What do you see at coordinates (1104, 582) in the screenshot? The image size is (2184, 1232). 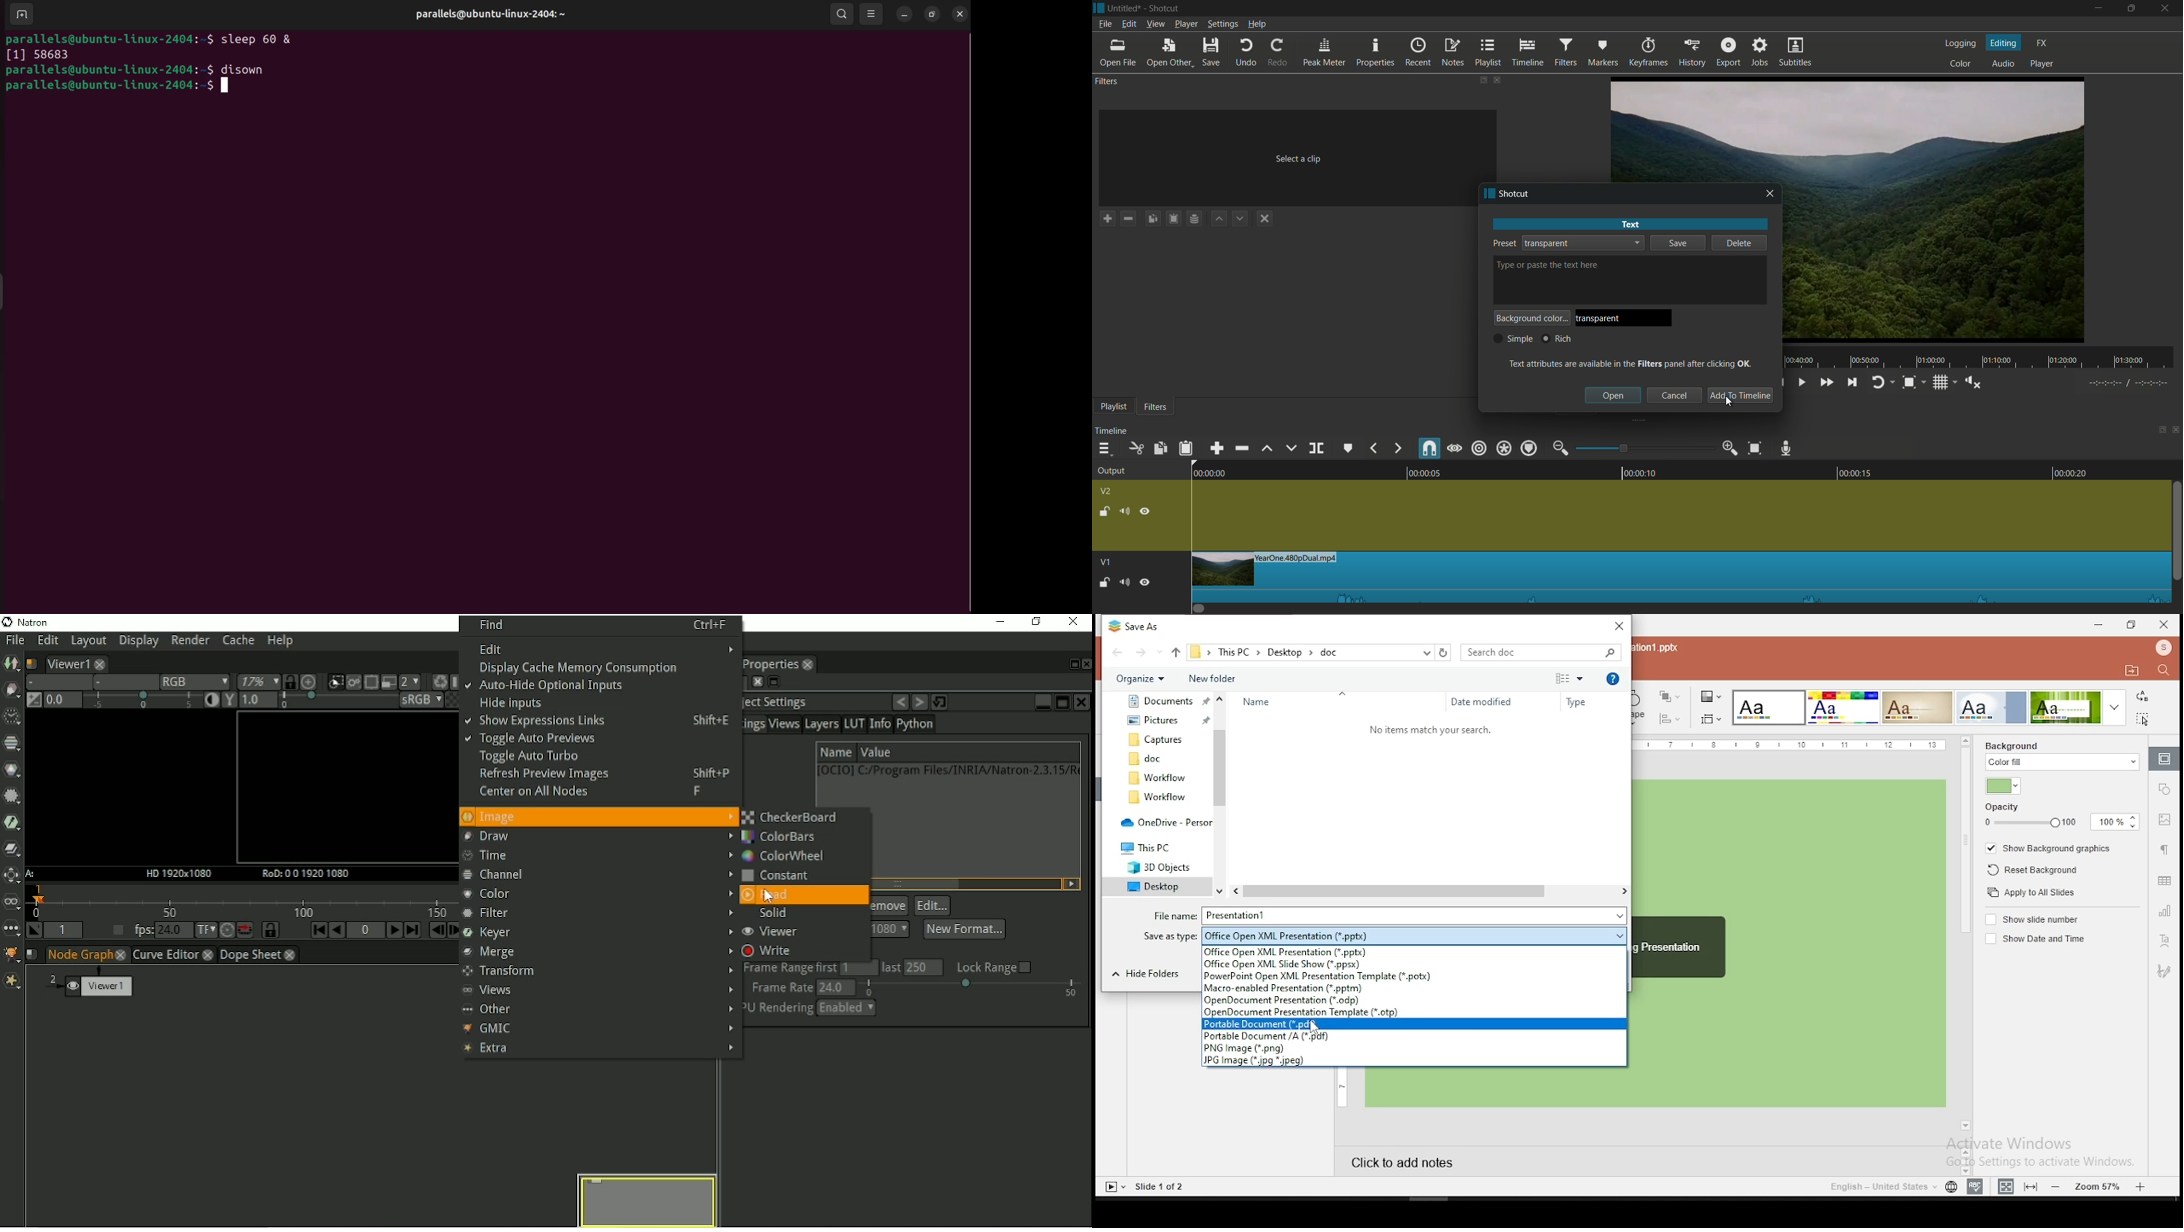 I see `Unlock` at bounding box center [1104, 582].